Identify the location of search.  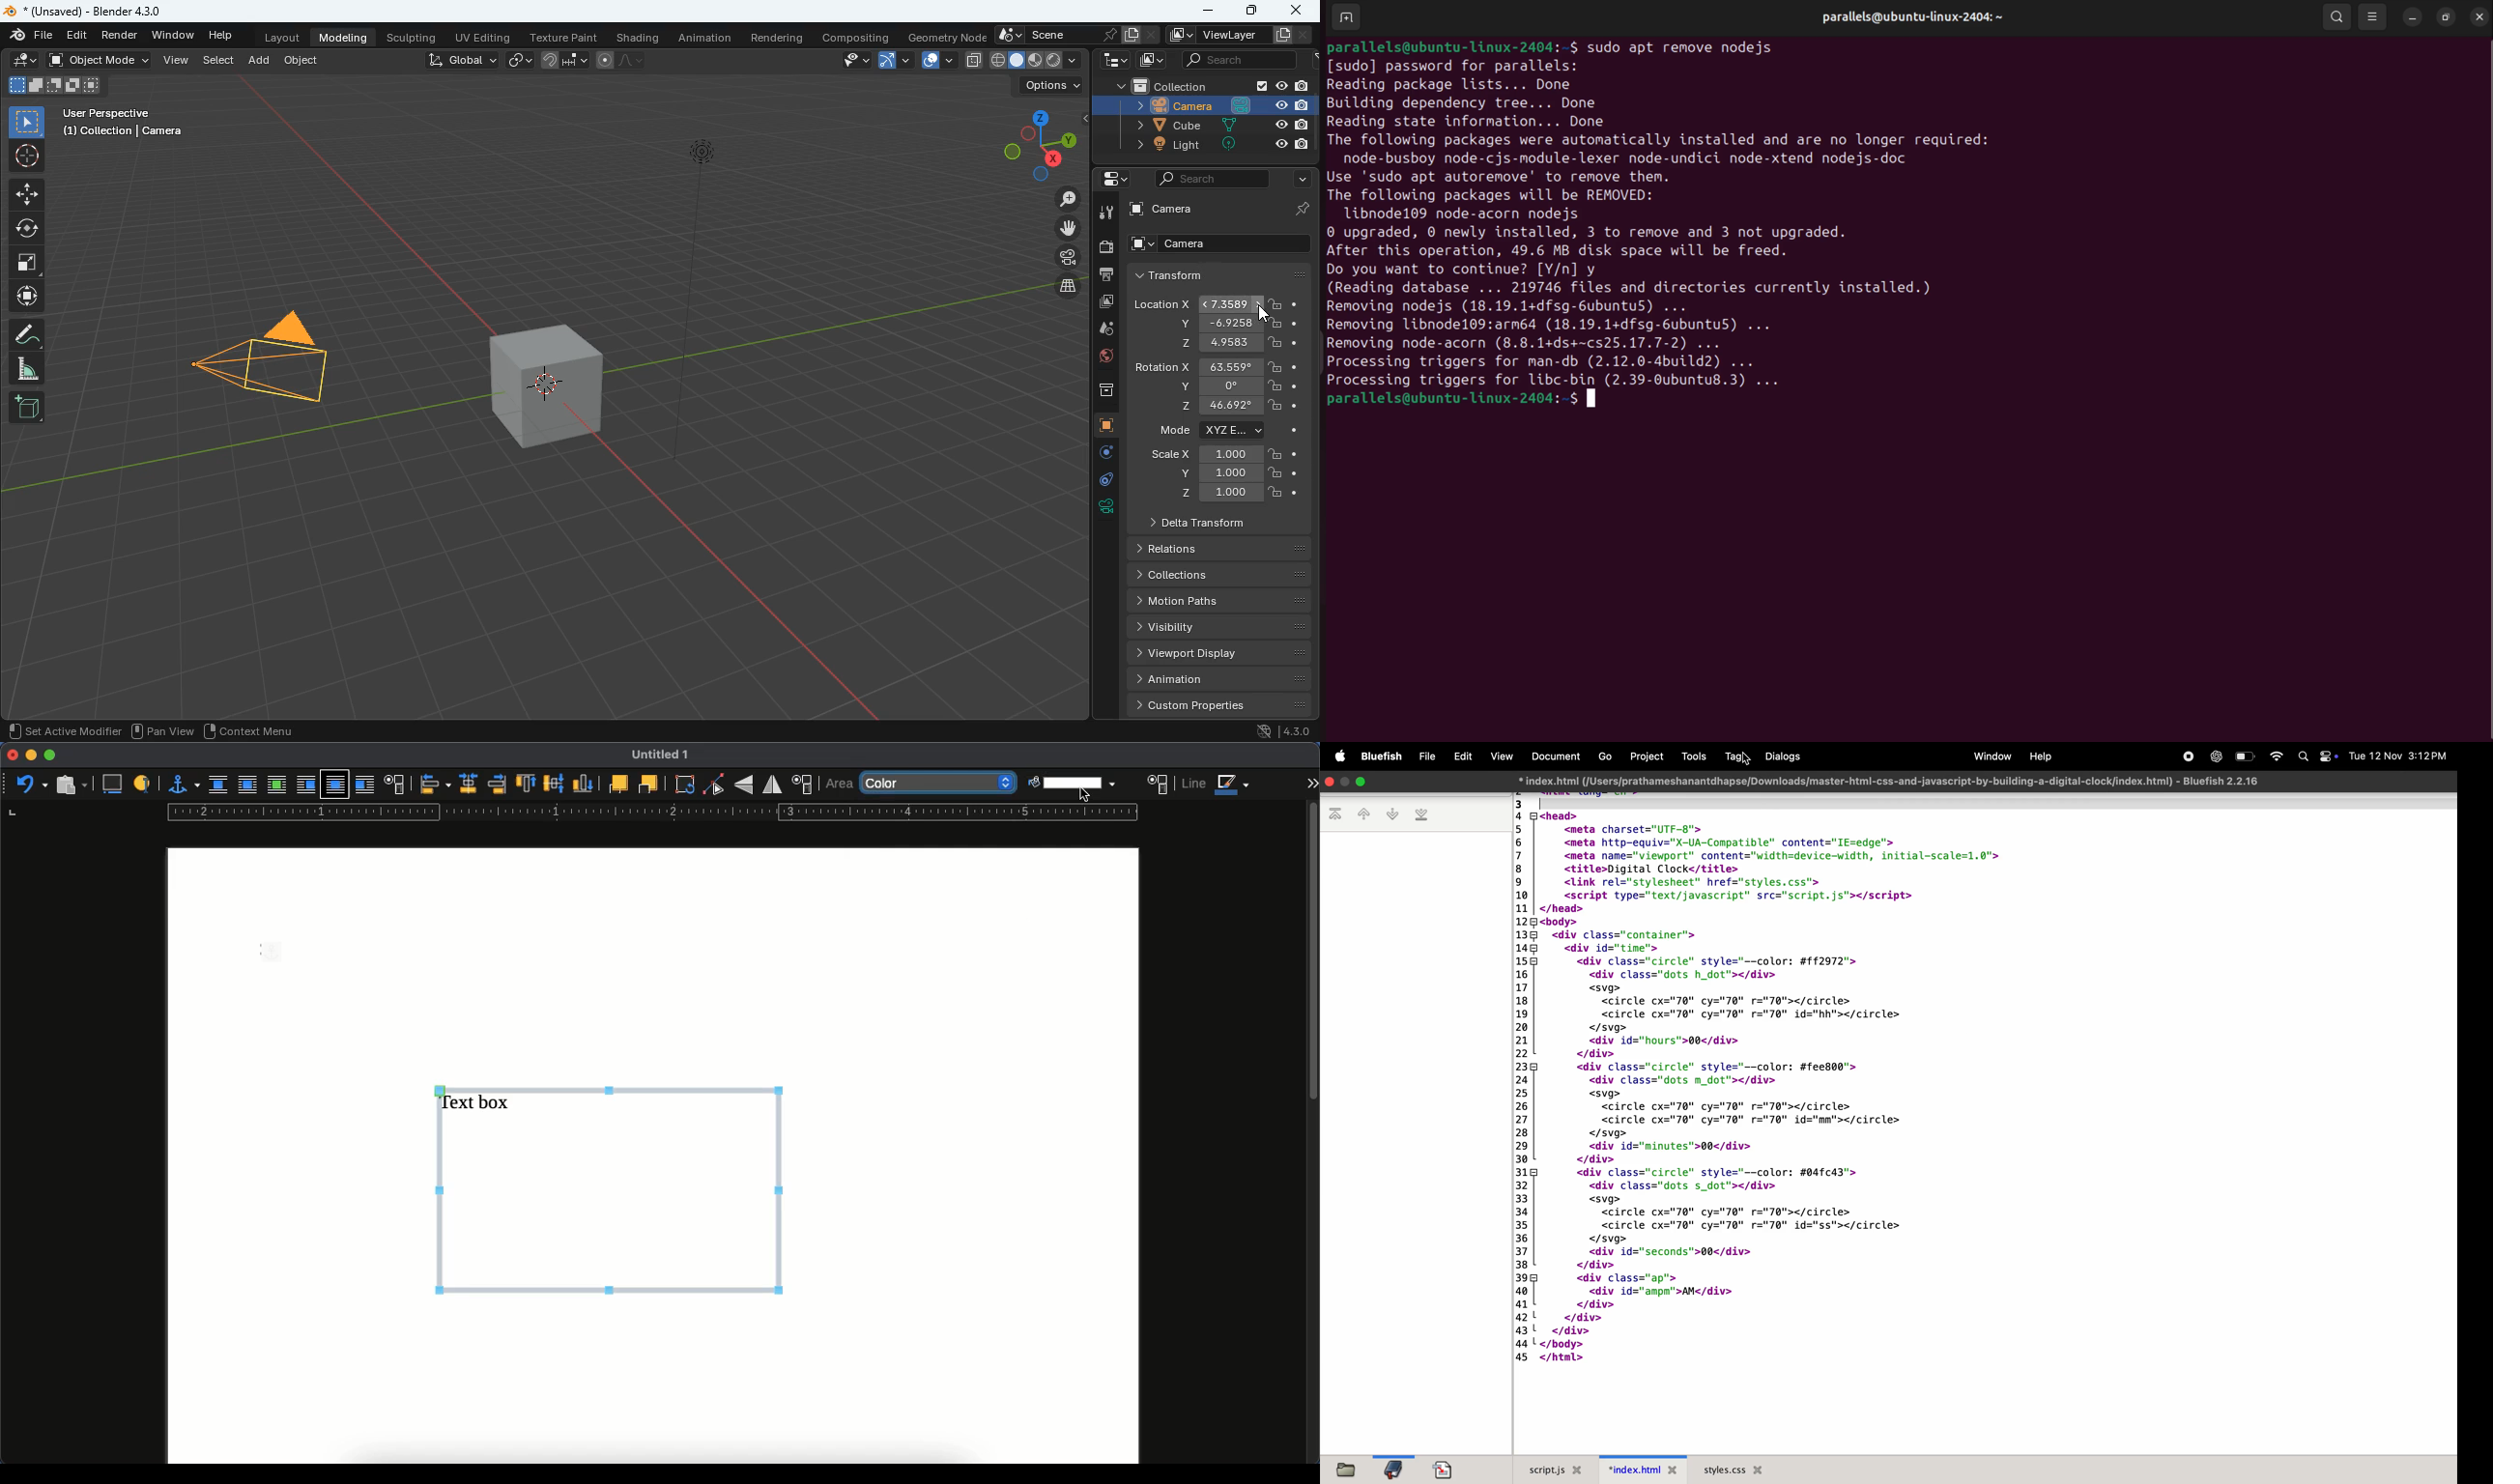
(1215, 180).